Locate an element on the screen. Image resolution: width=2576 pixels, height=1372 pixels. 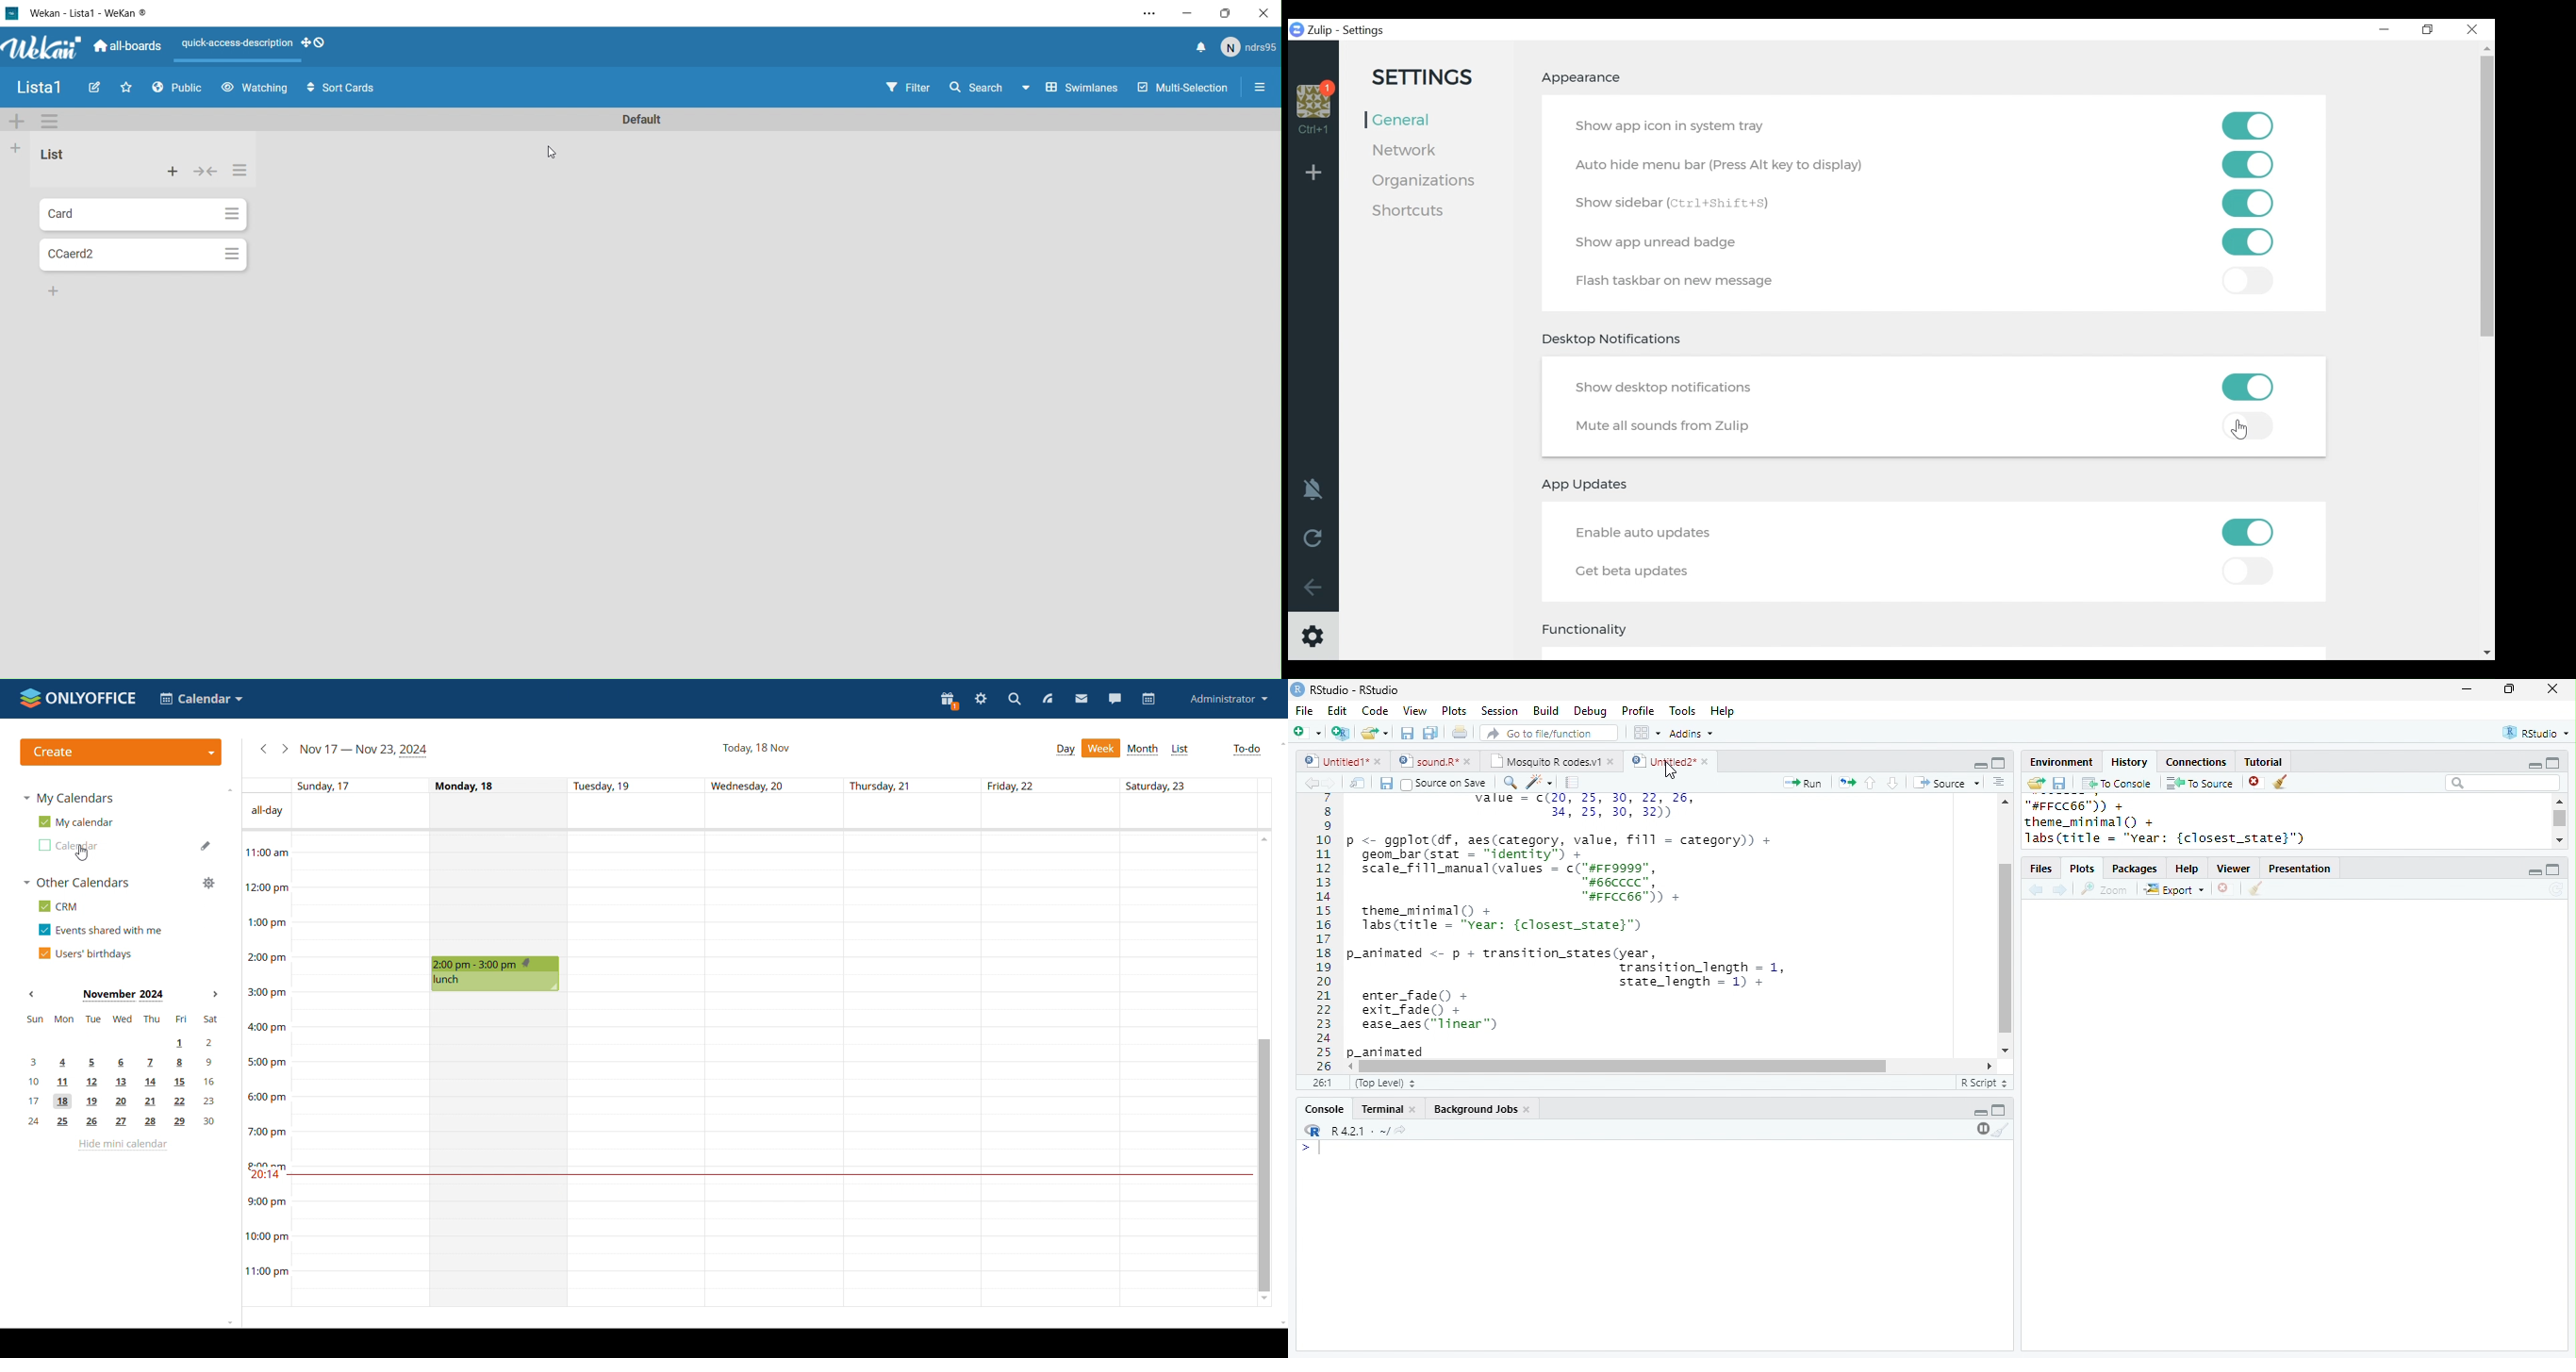
Toggle on/of autohide menu bar is located at coordinates (2247, 165).